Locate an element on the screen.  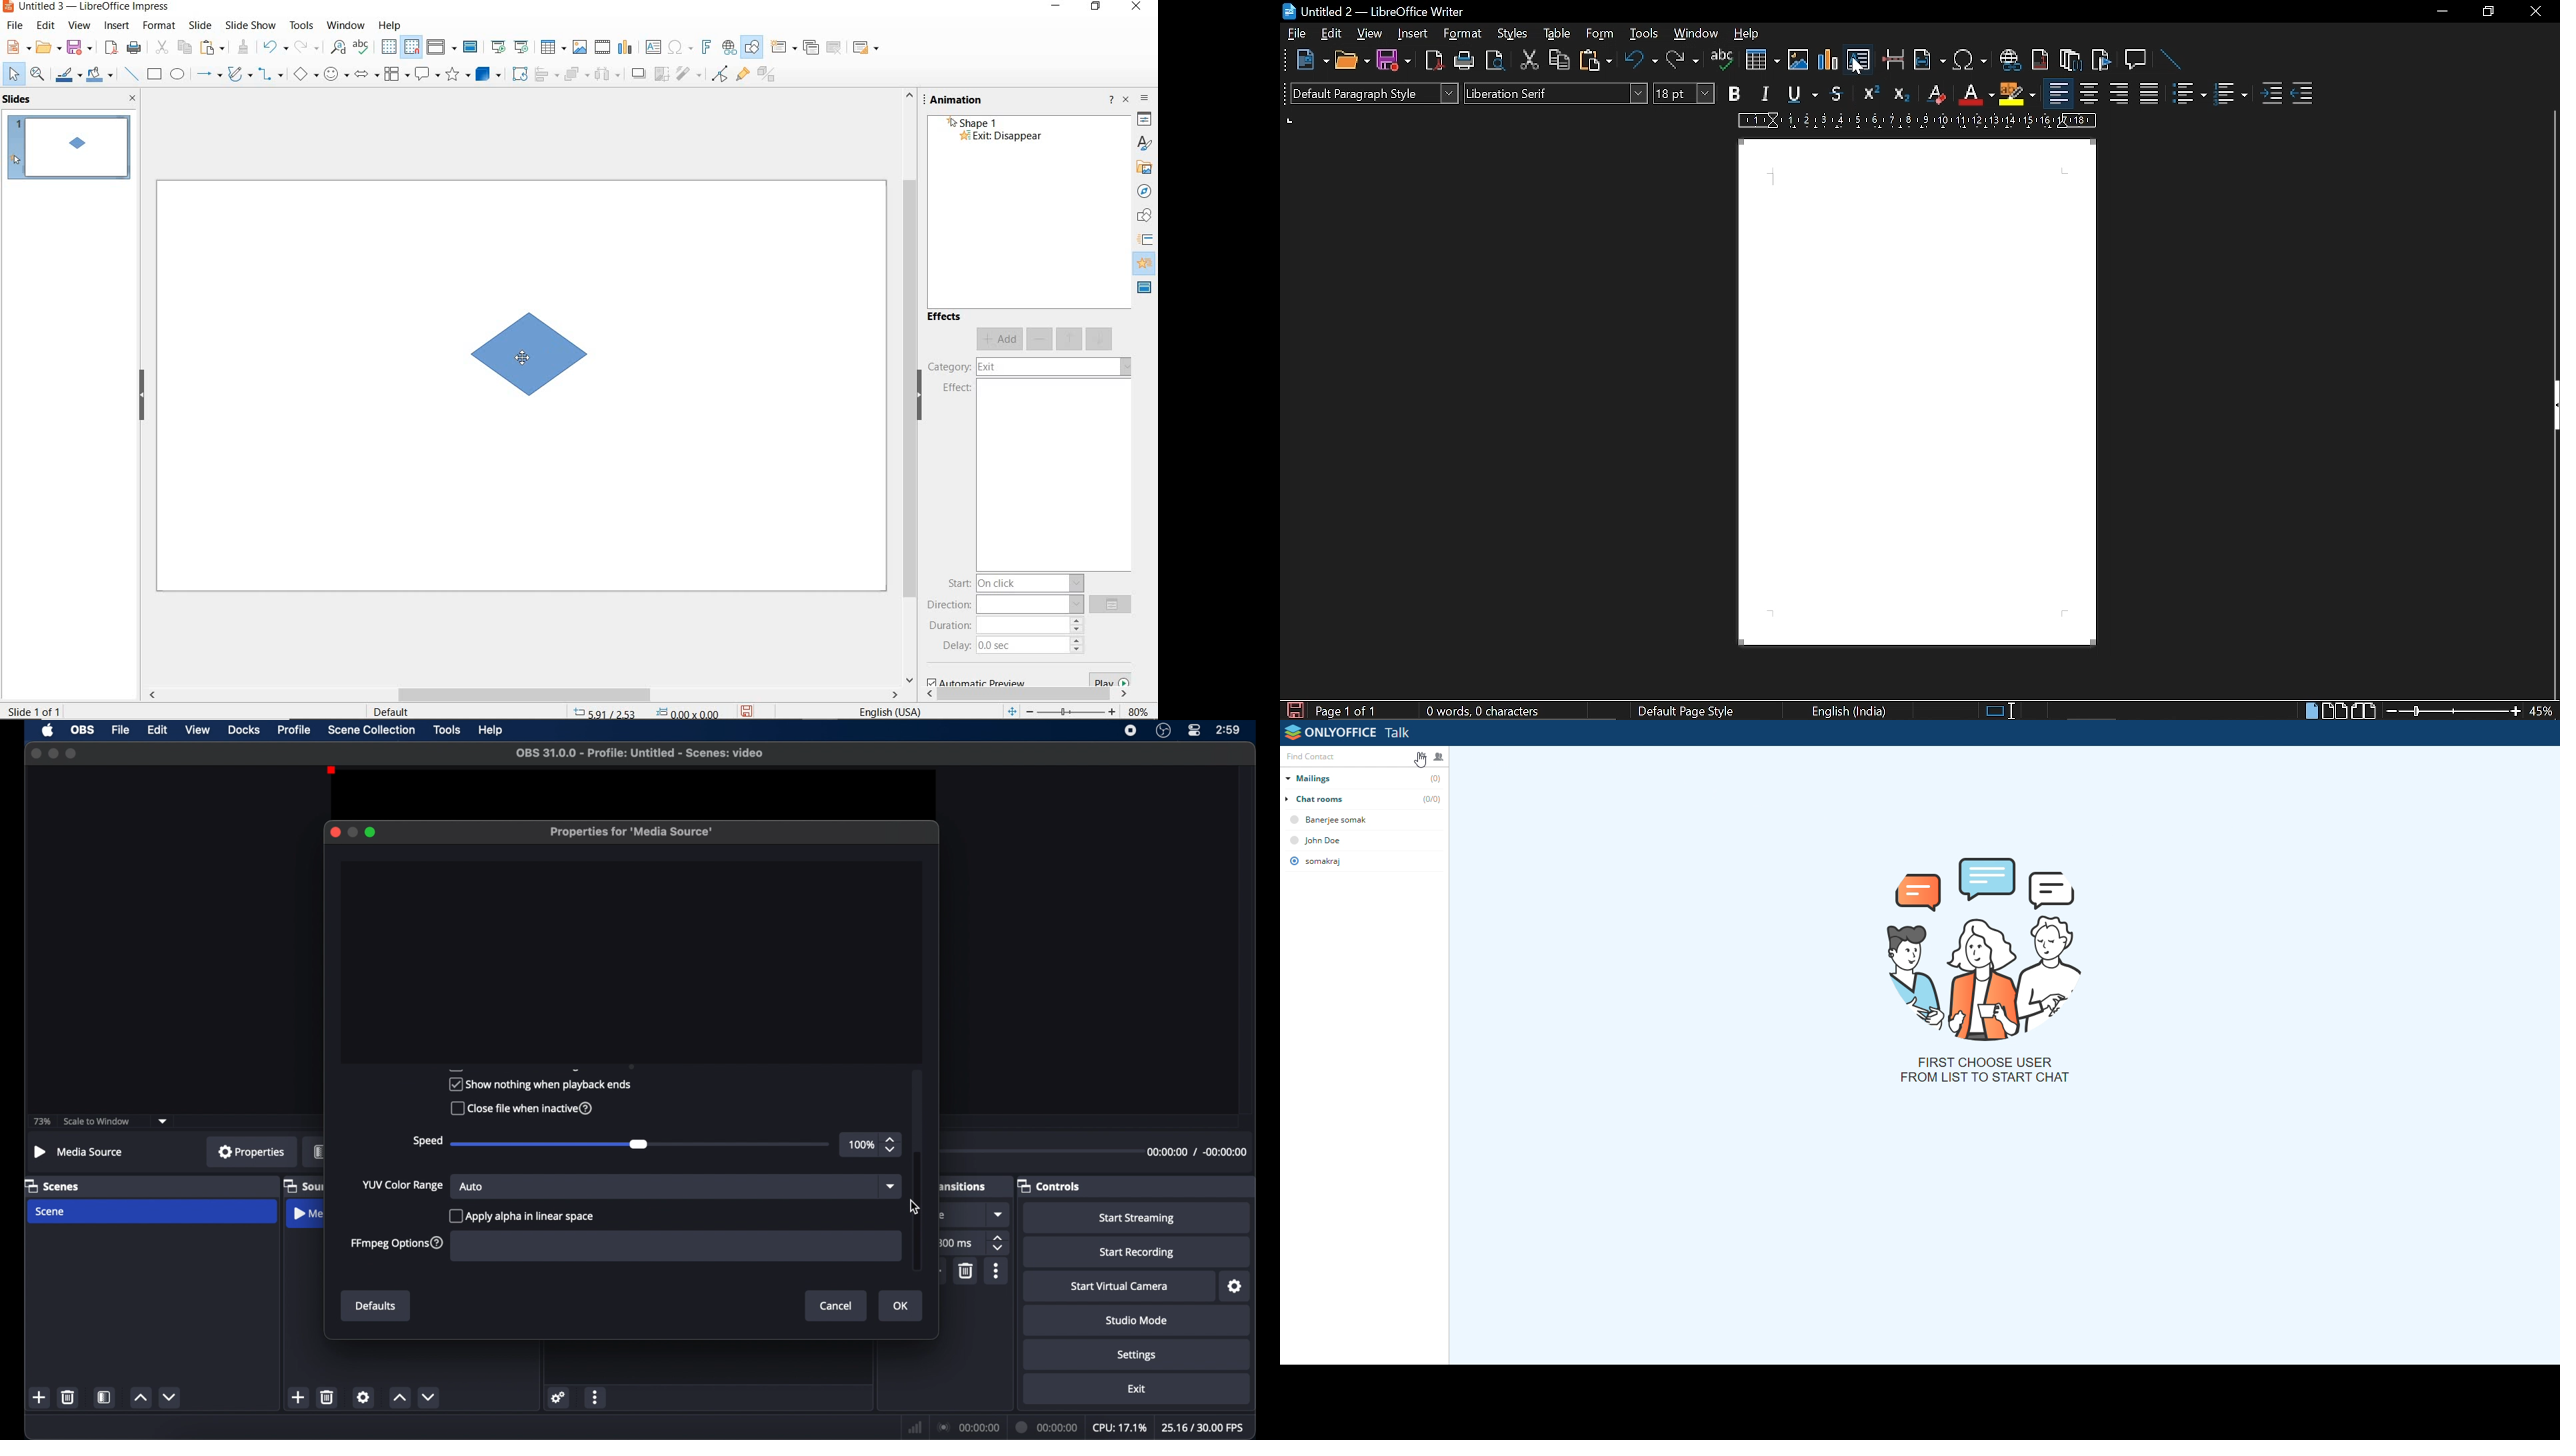
file is located at coordinates (121, 731).